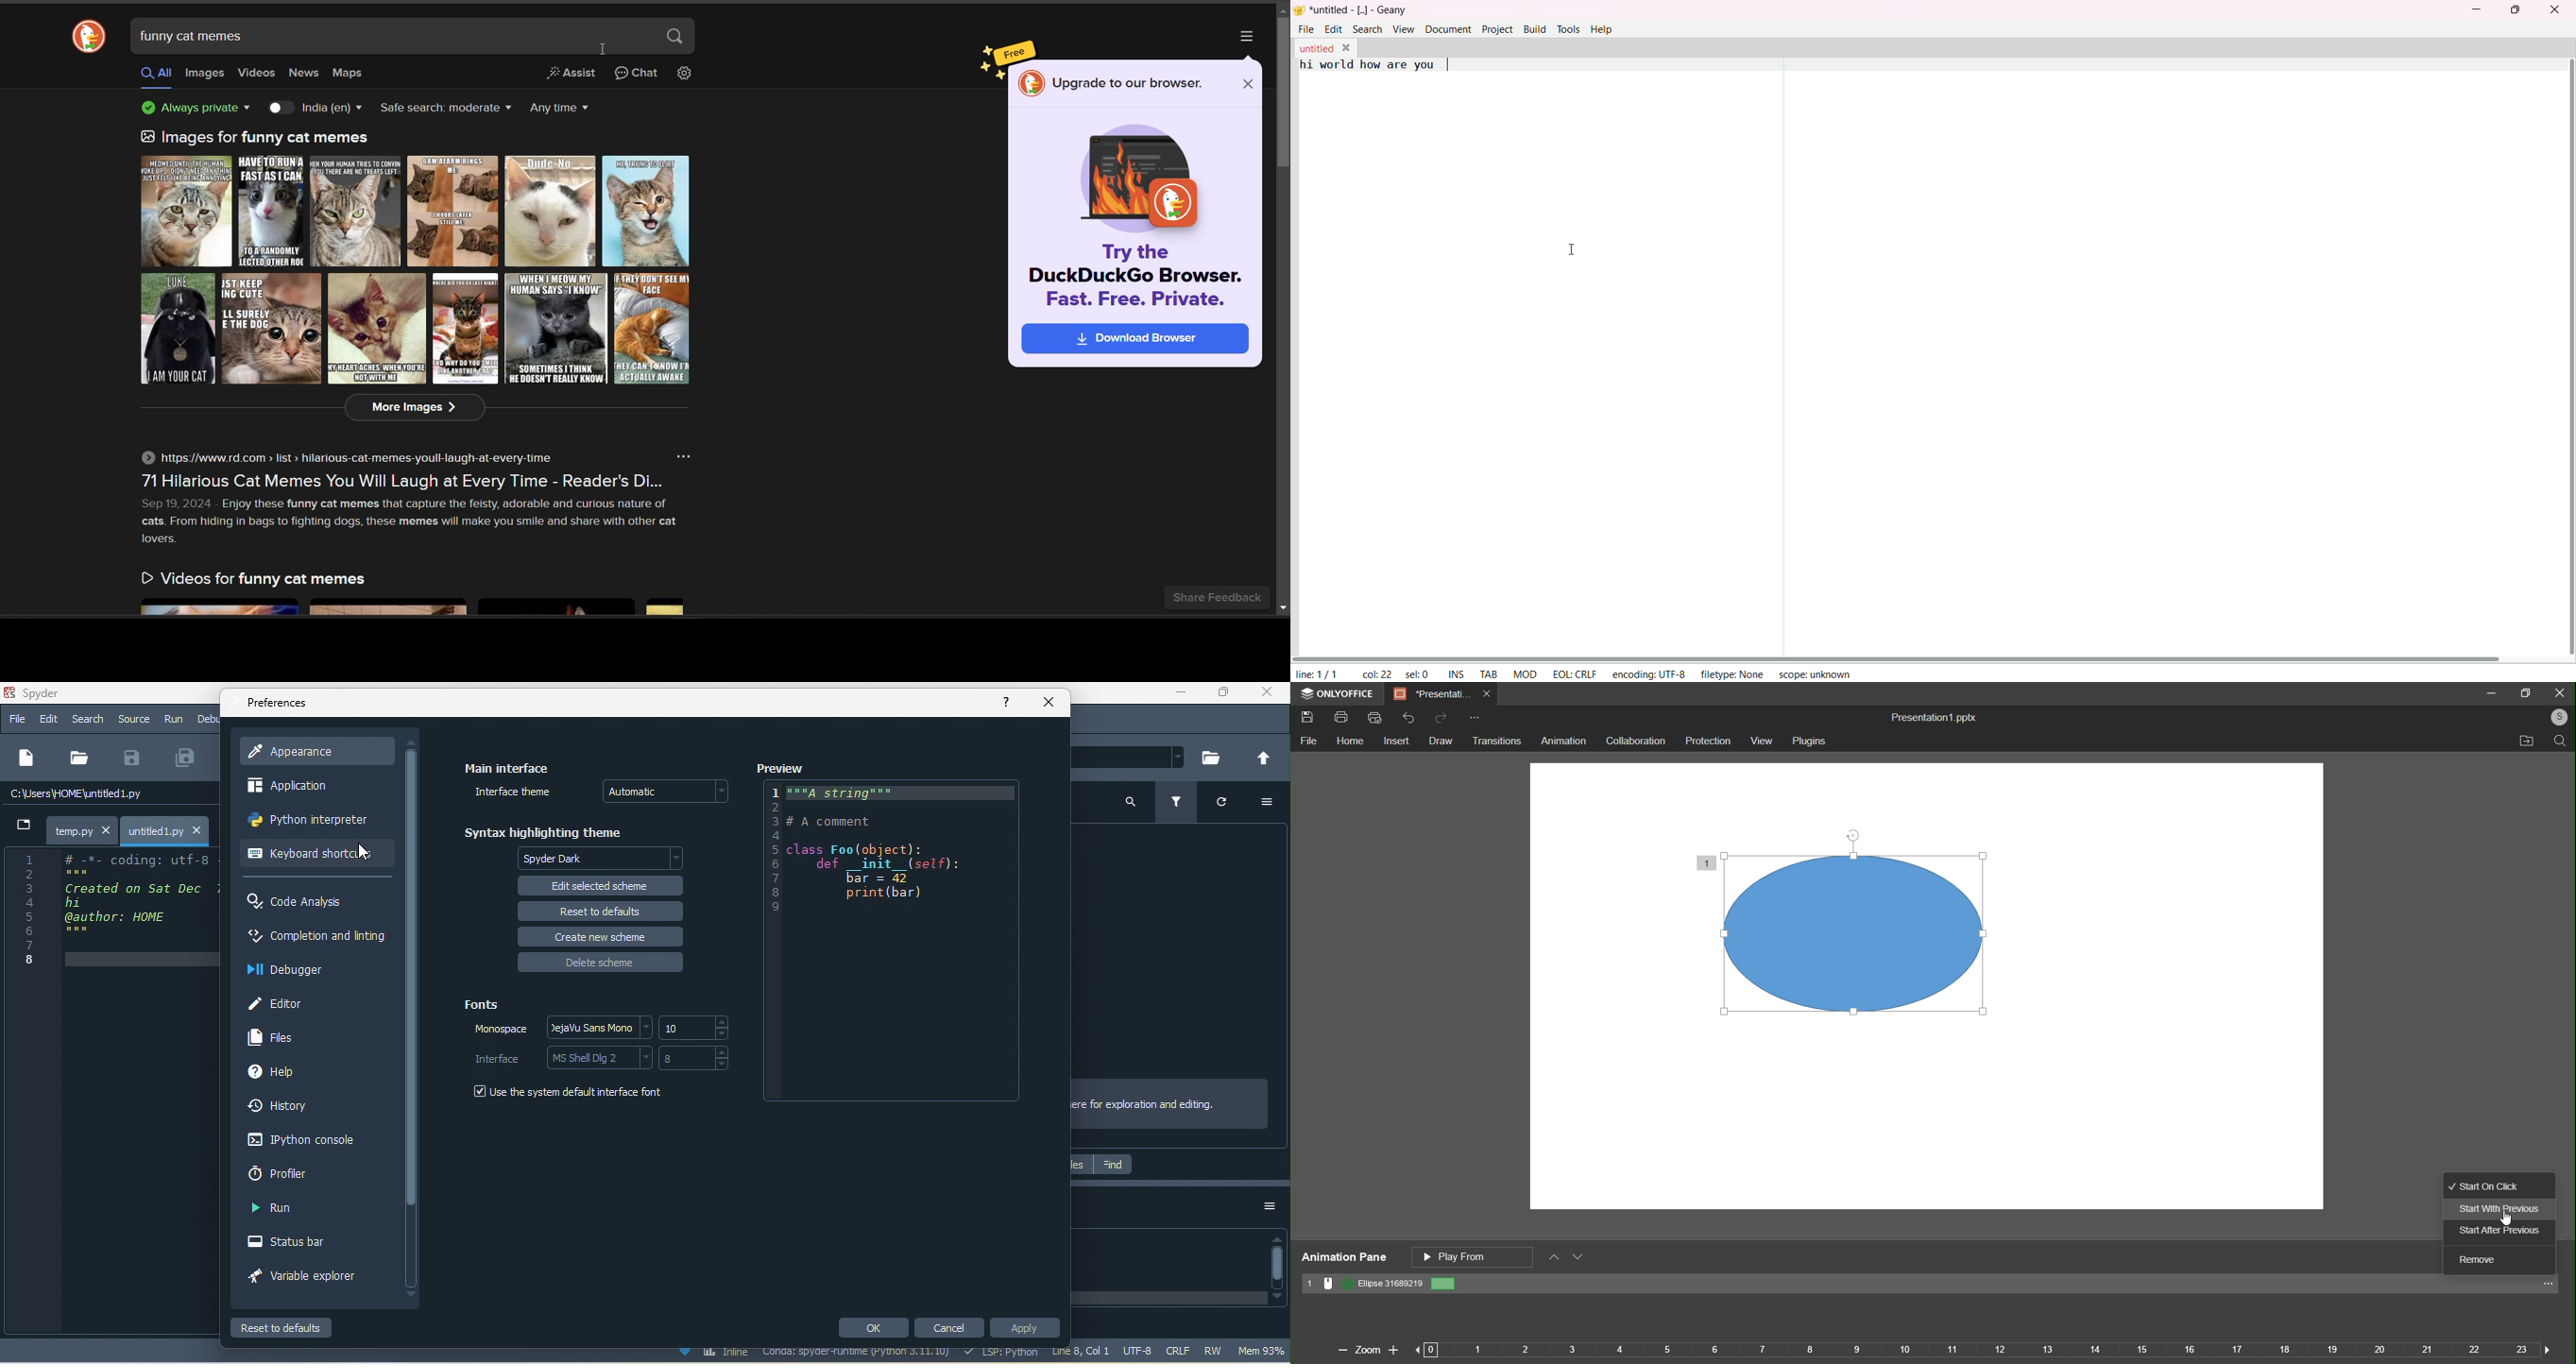  I want to click on exit selected scheme, so click(600, 884).